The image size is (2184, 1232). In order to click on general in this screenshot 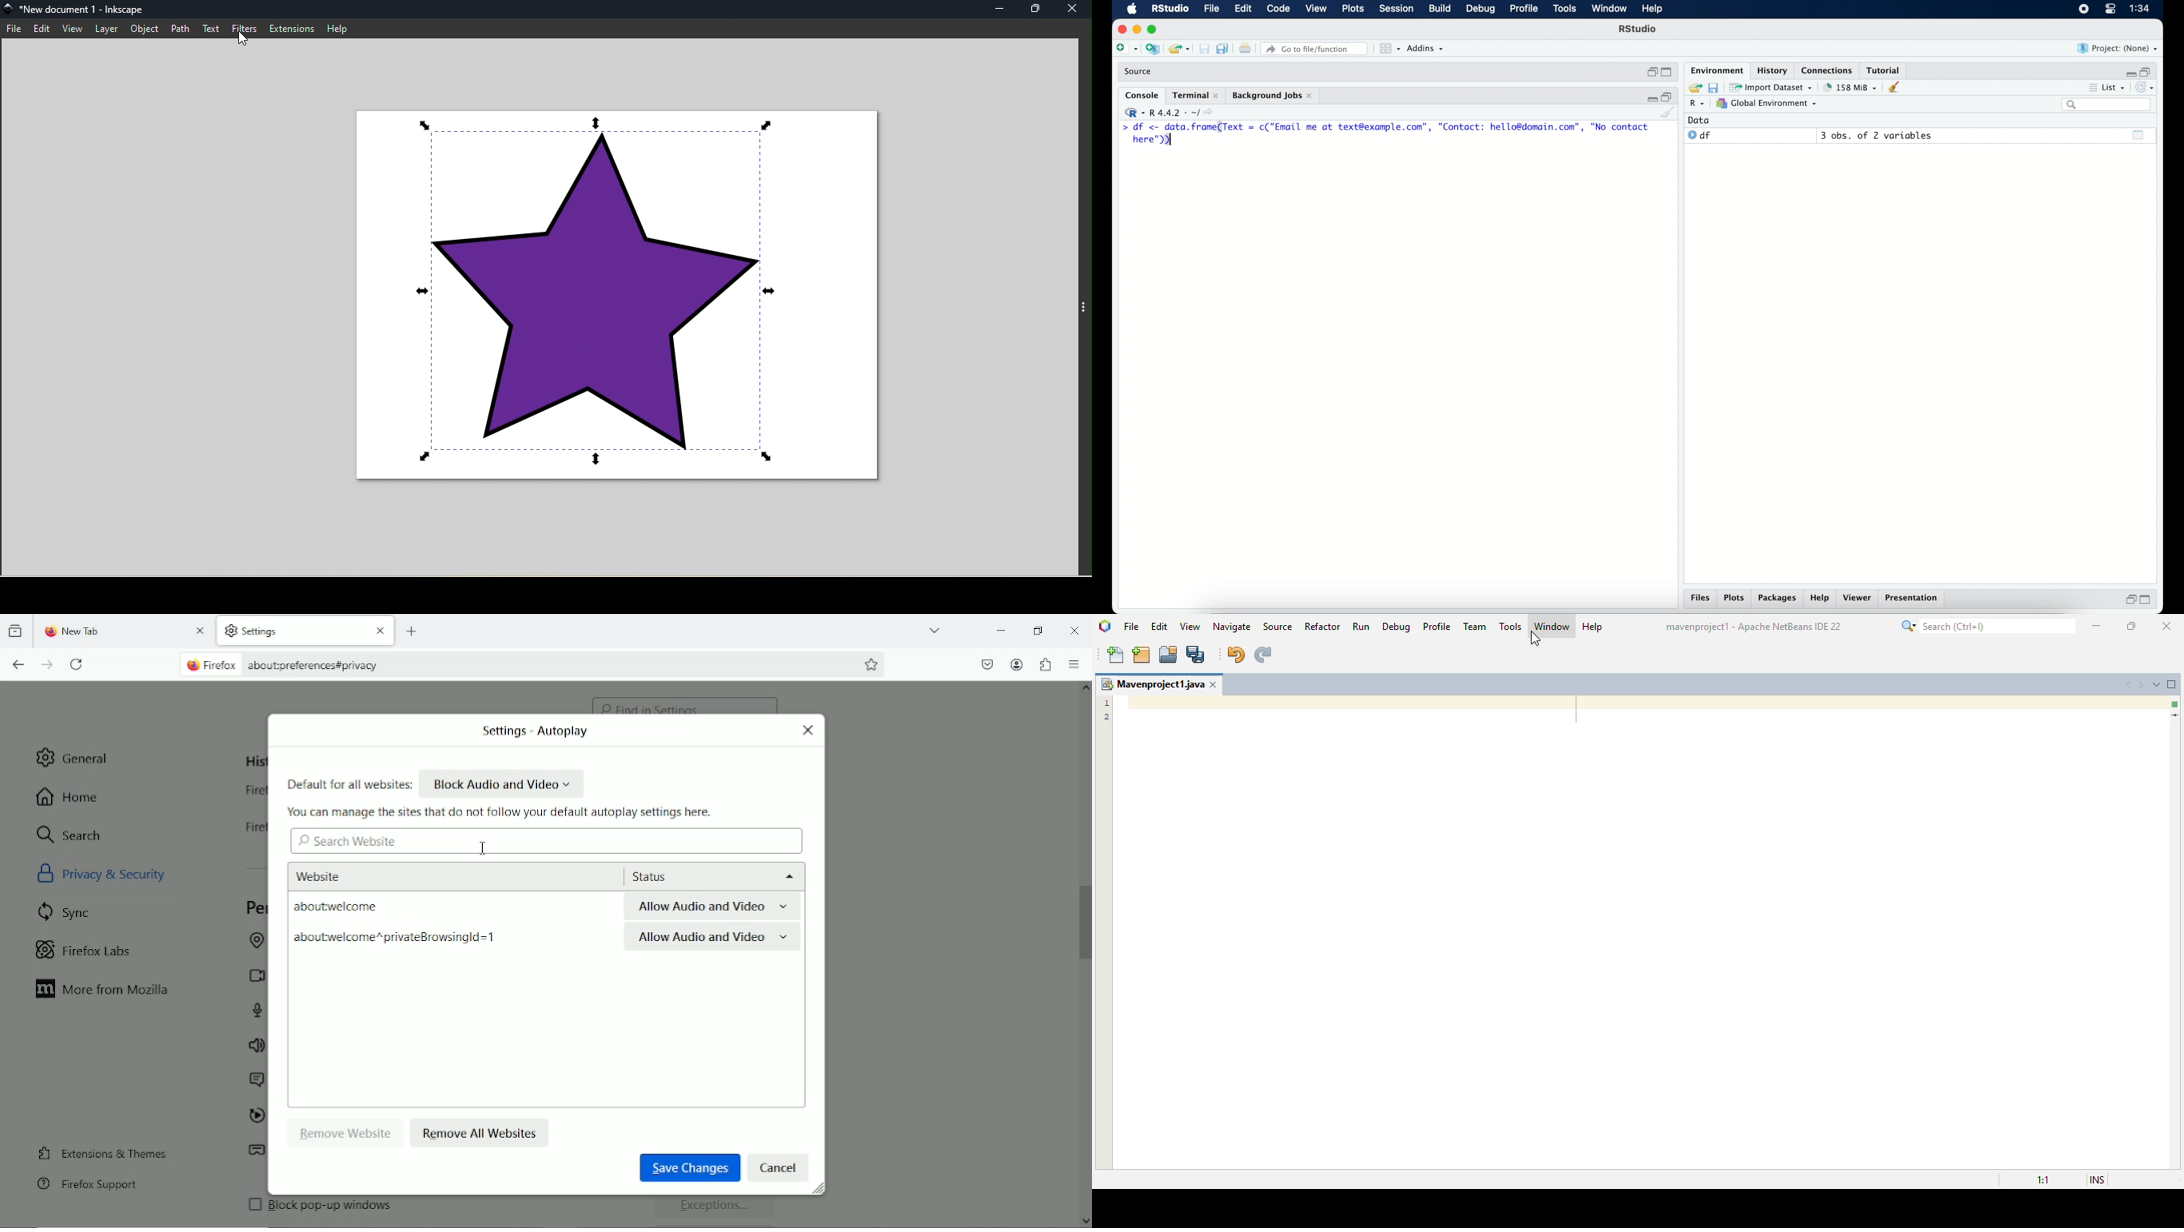, I will do `click(75, 757)`.